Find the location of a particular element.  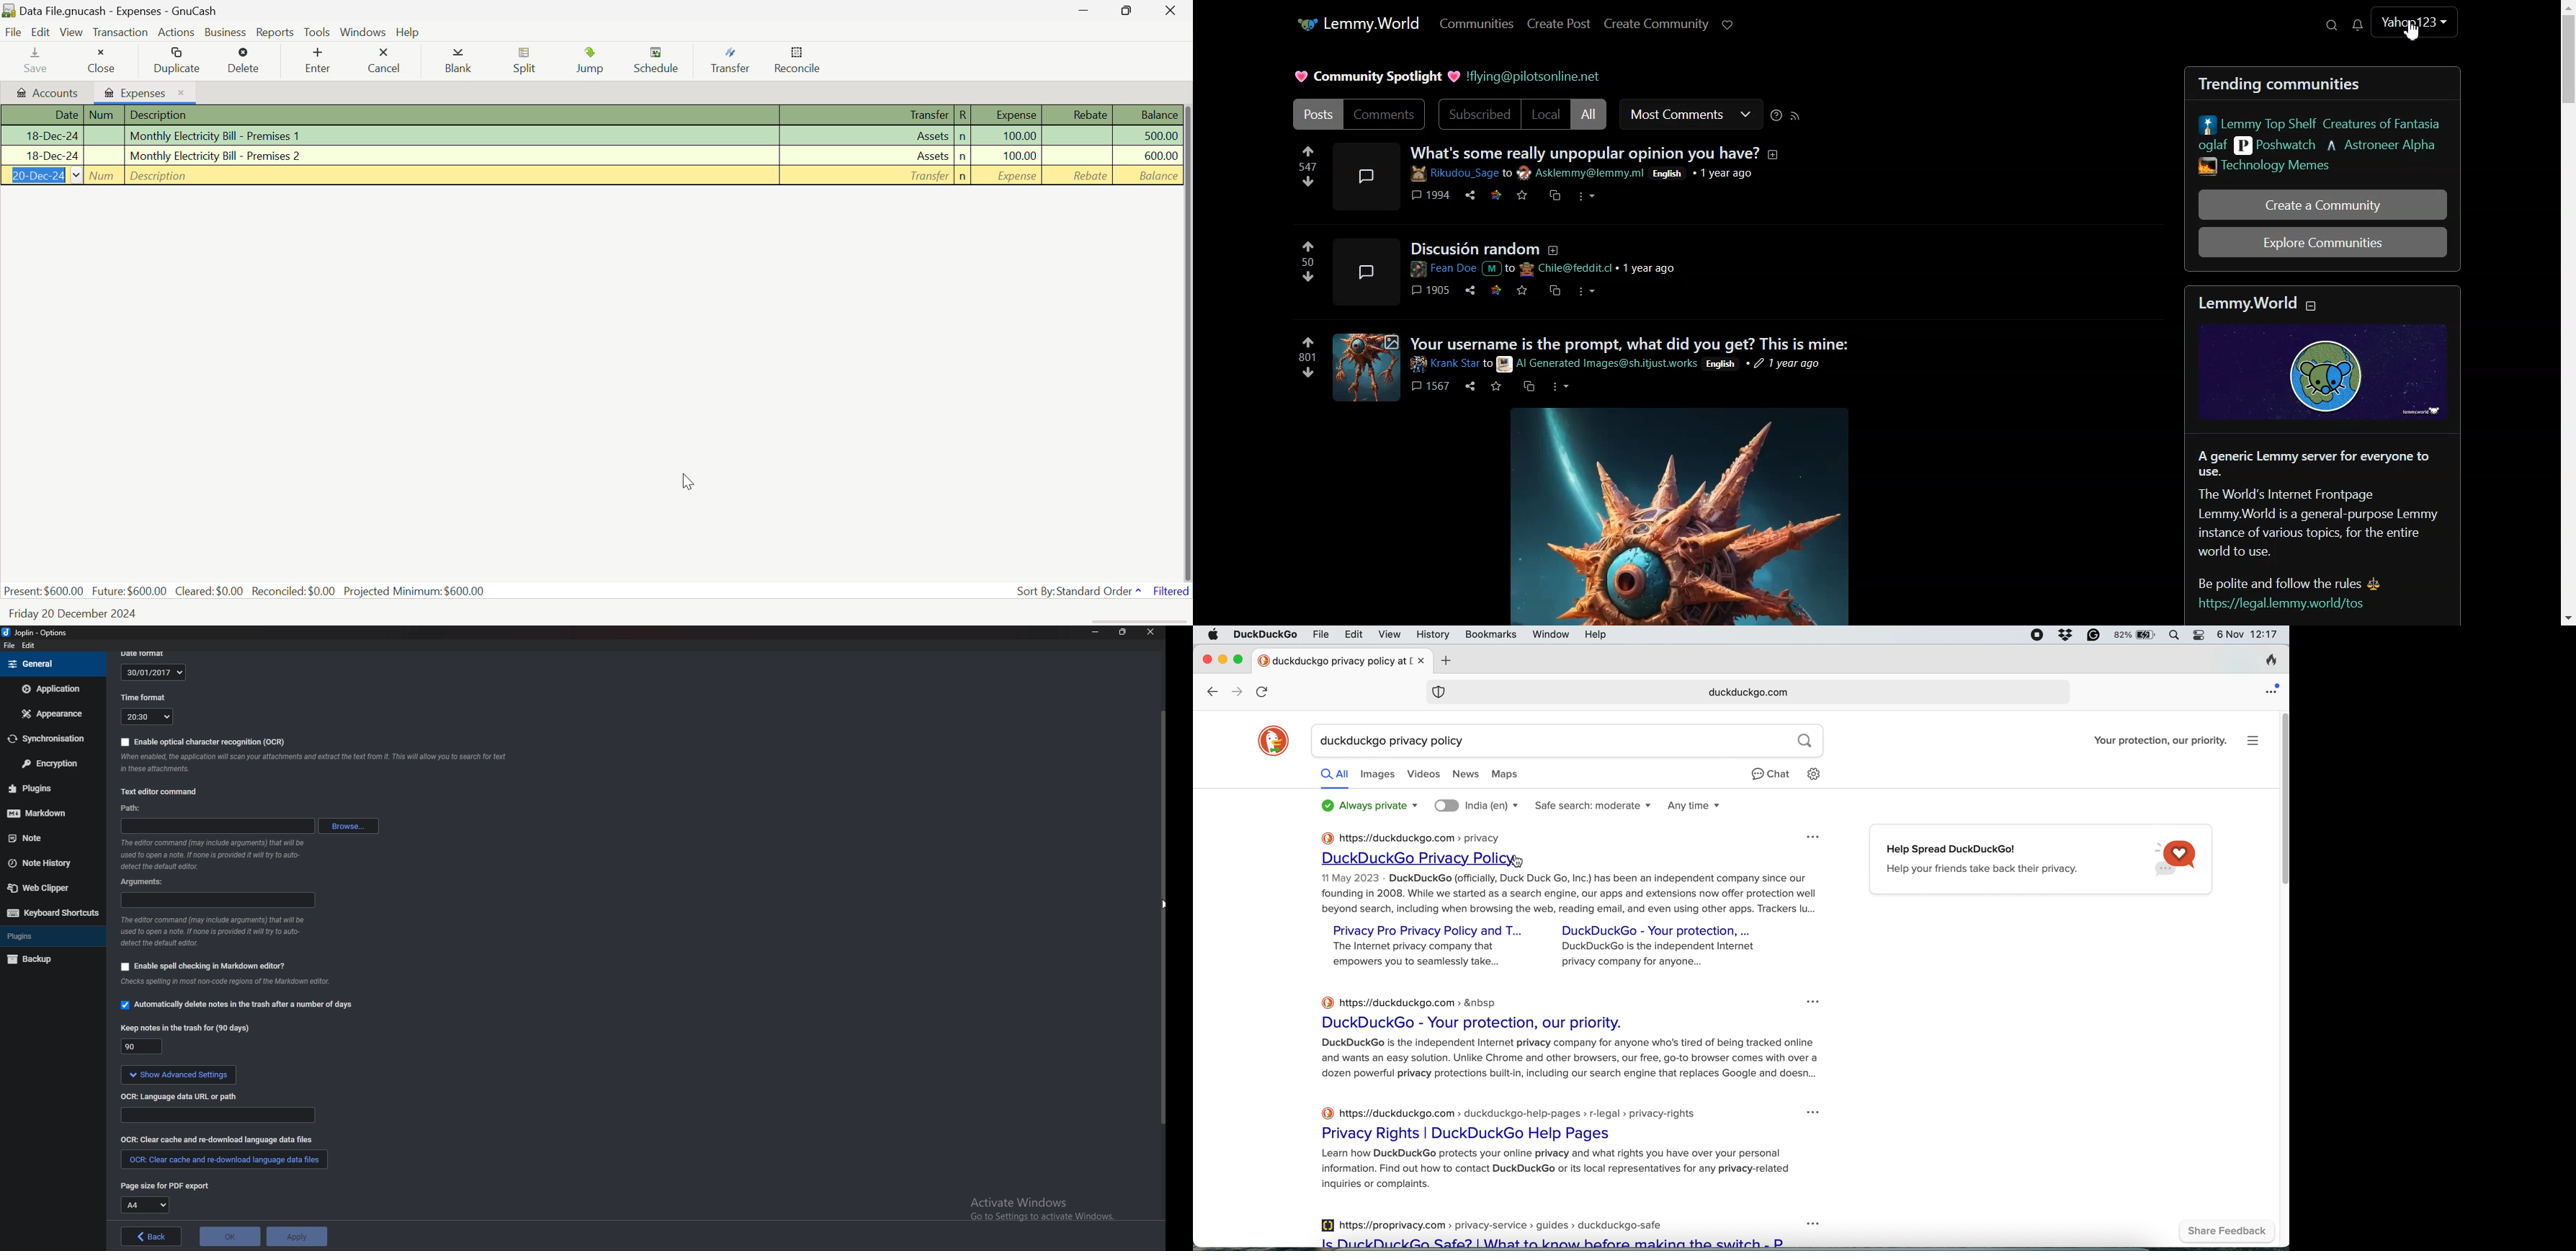

Explore Communities is located at coordinates (2323, 242).